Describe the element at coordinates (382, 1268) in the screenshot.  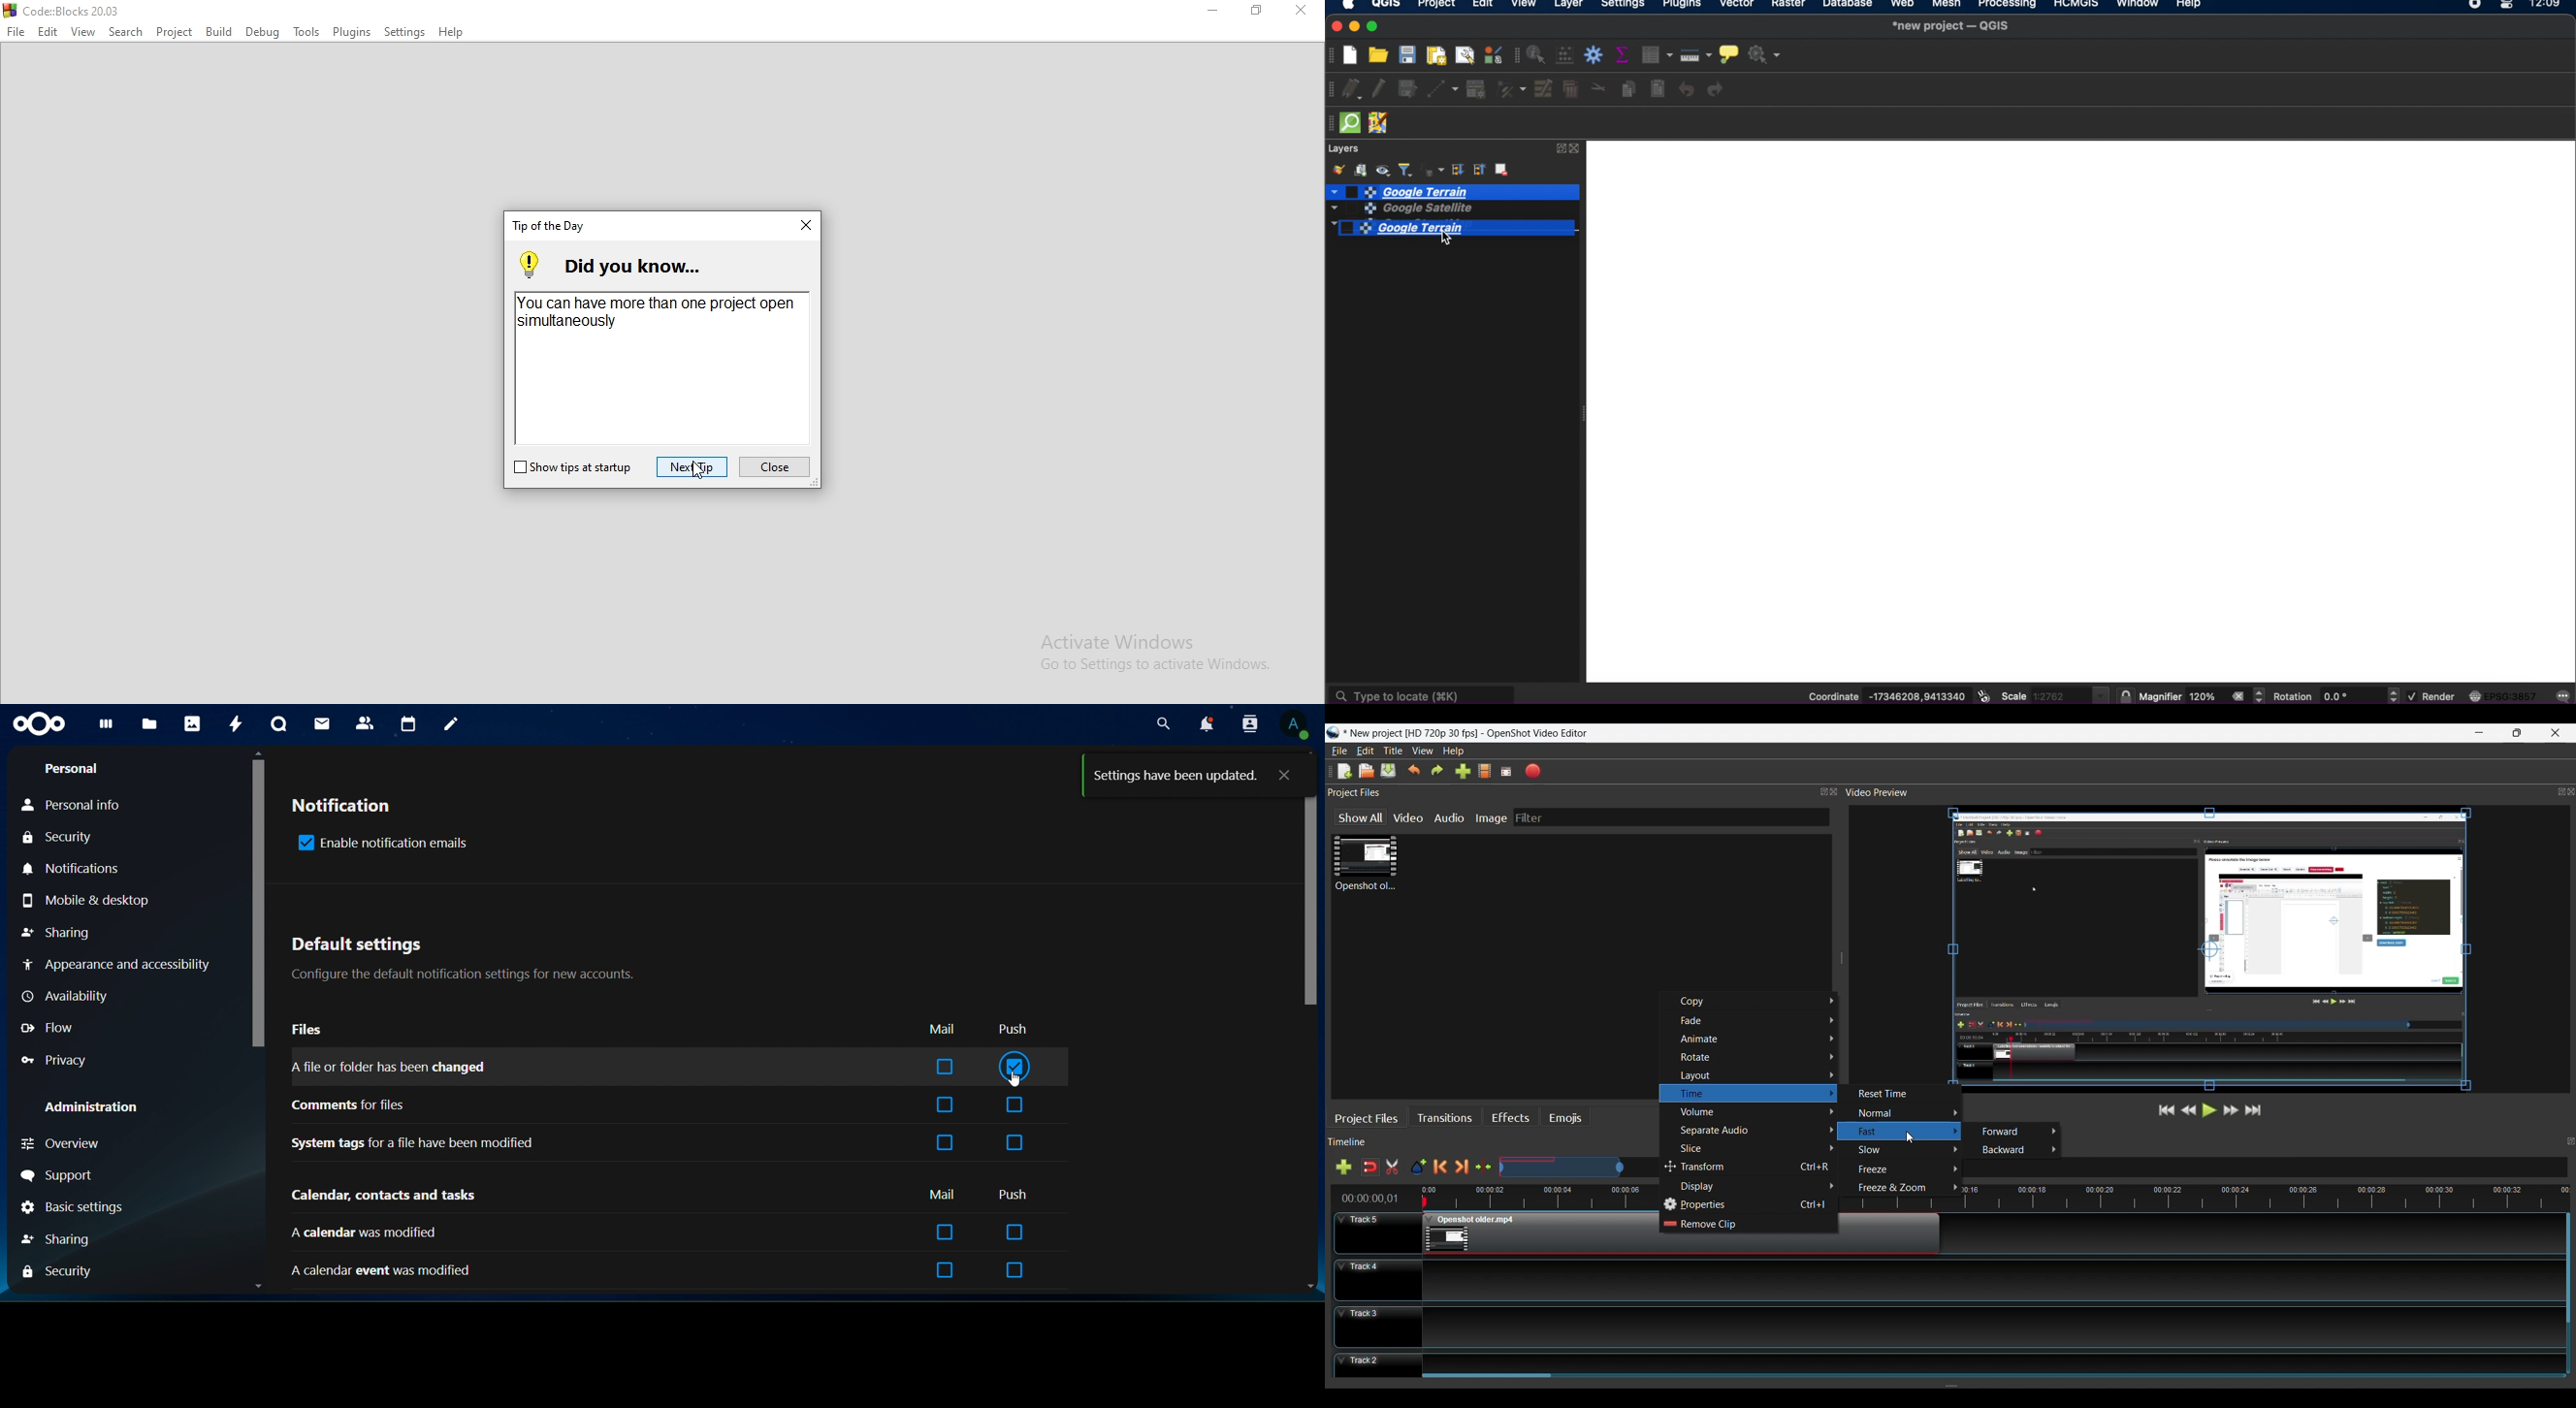
I see `a calendar event was modified` at that location.